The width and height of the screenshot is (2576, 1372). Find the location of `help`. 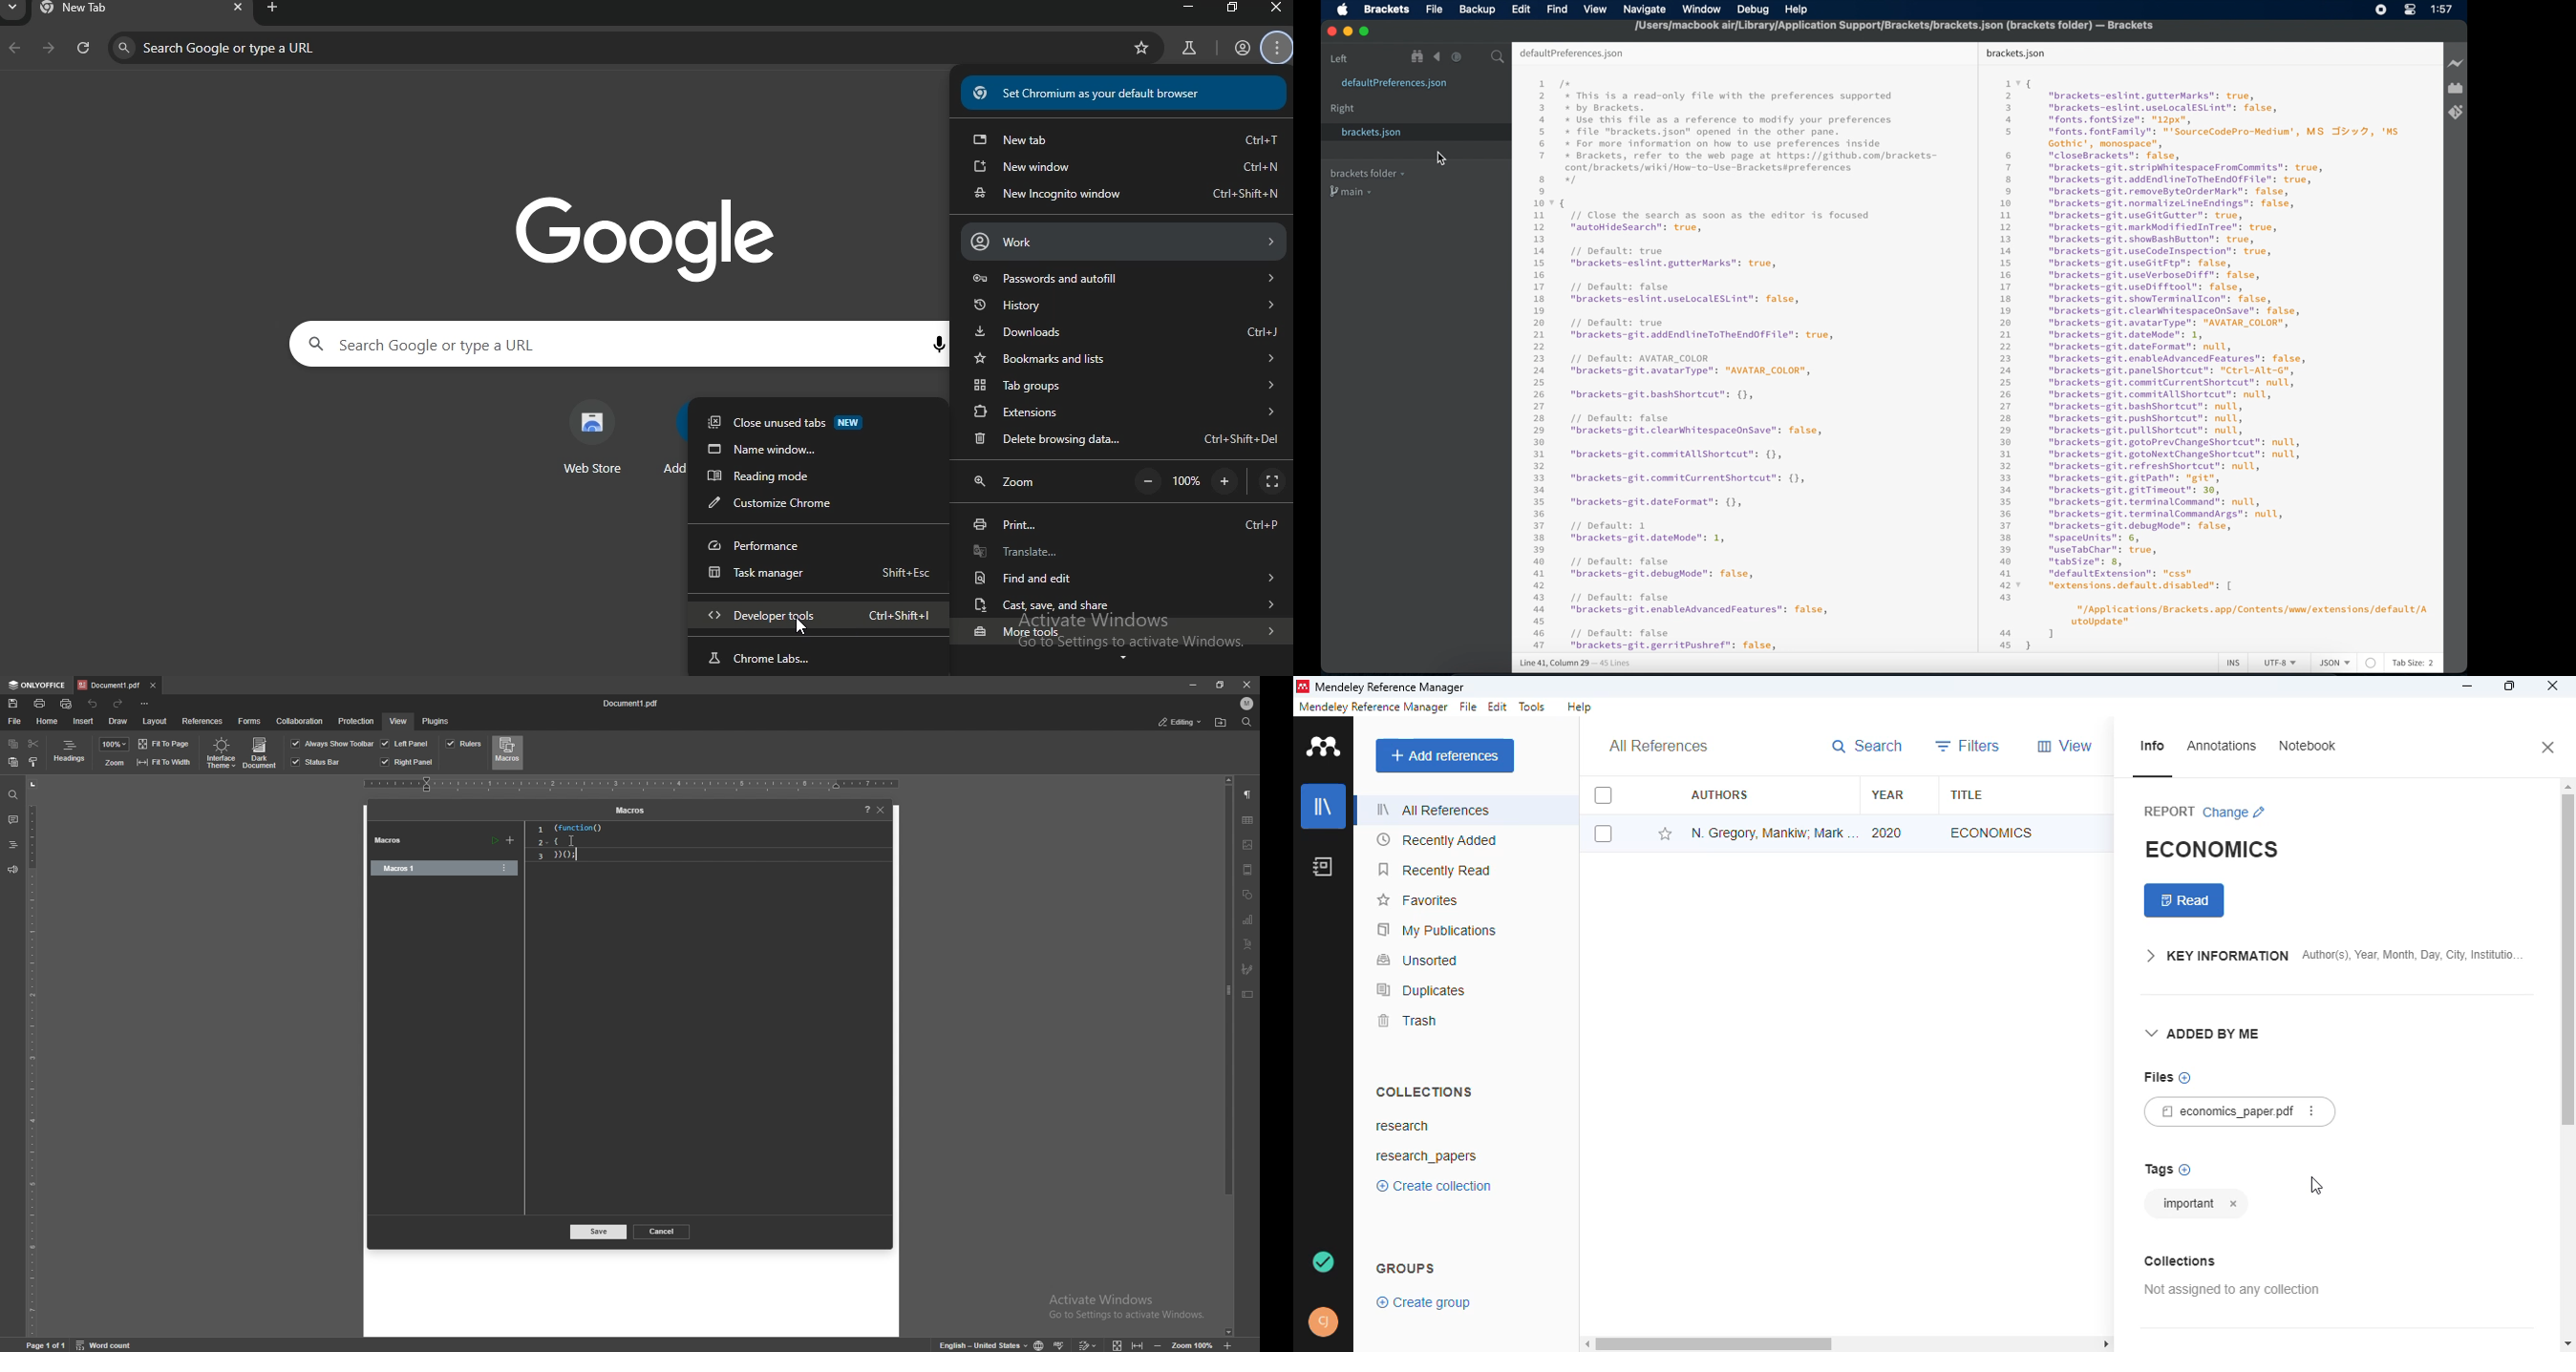

help is located at coordinates (1796, 9).